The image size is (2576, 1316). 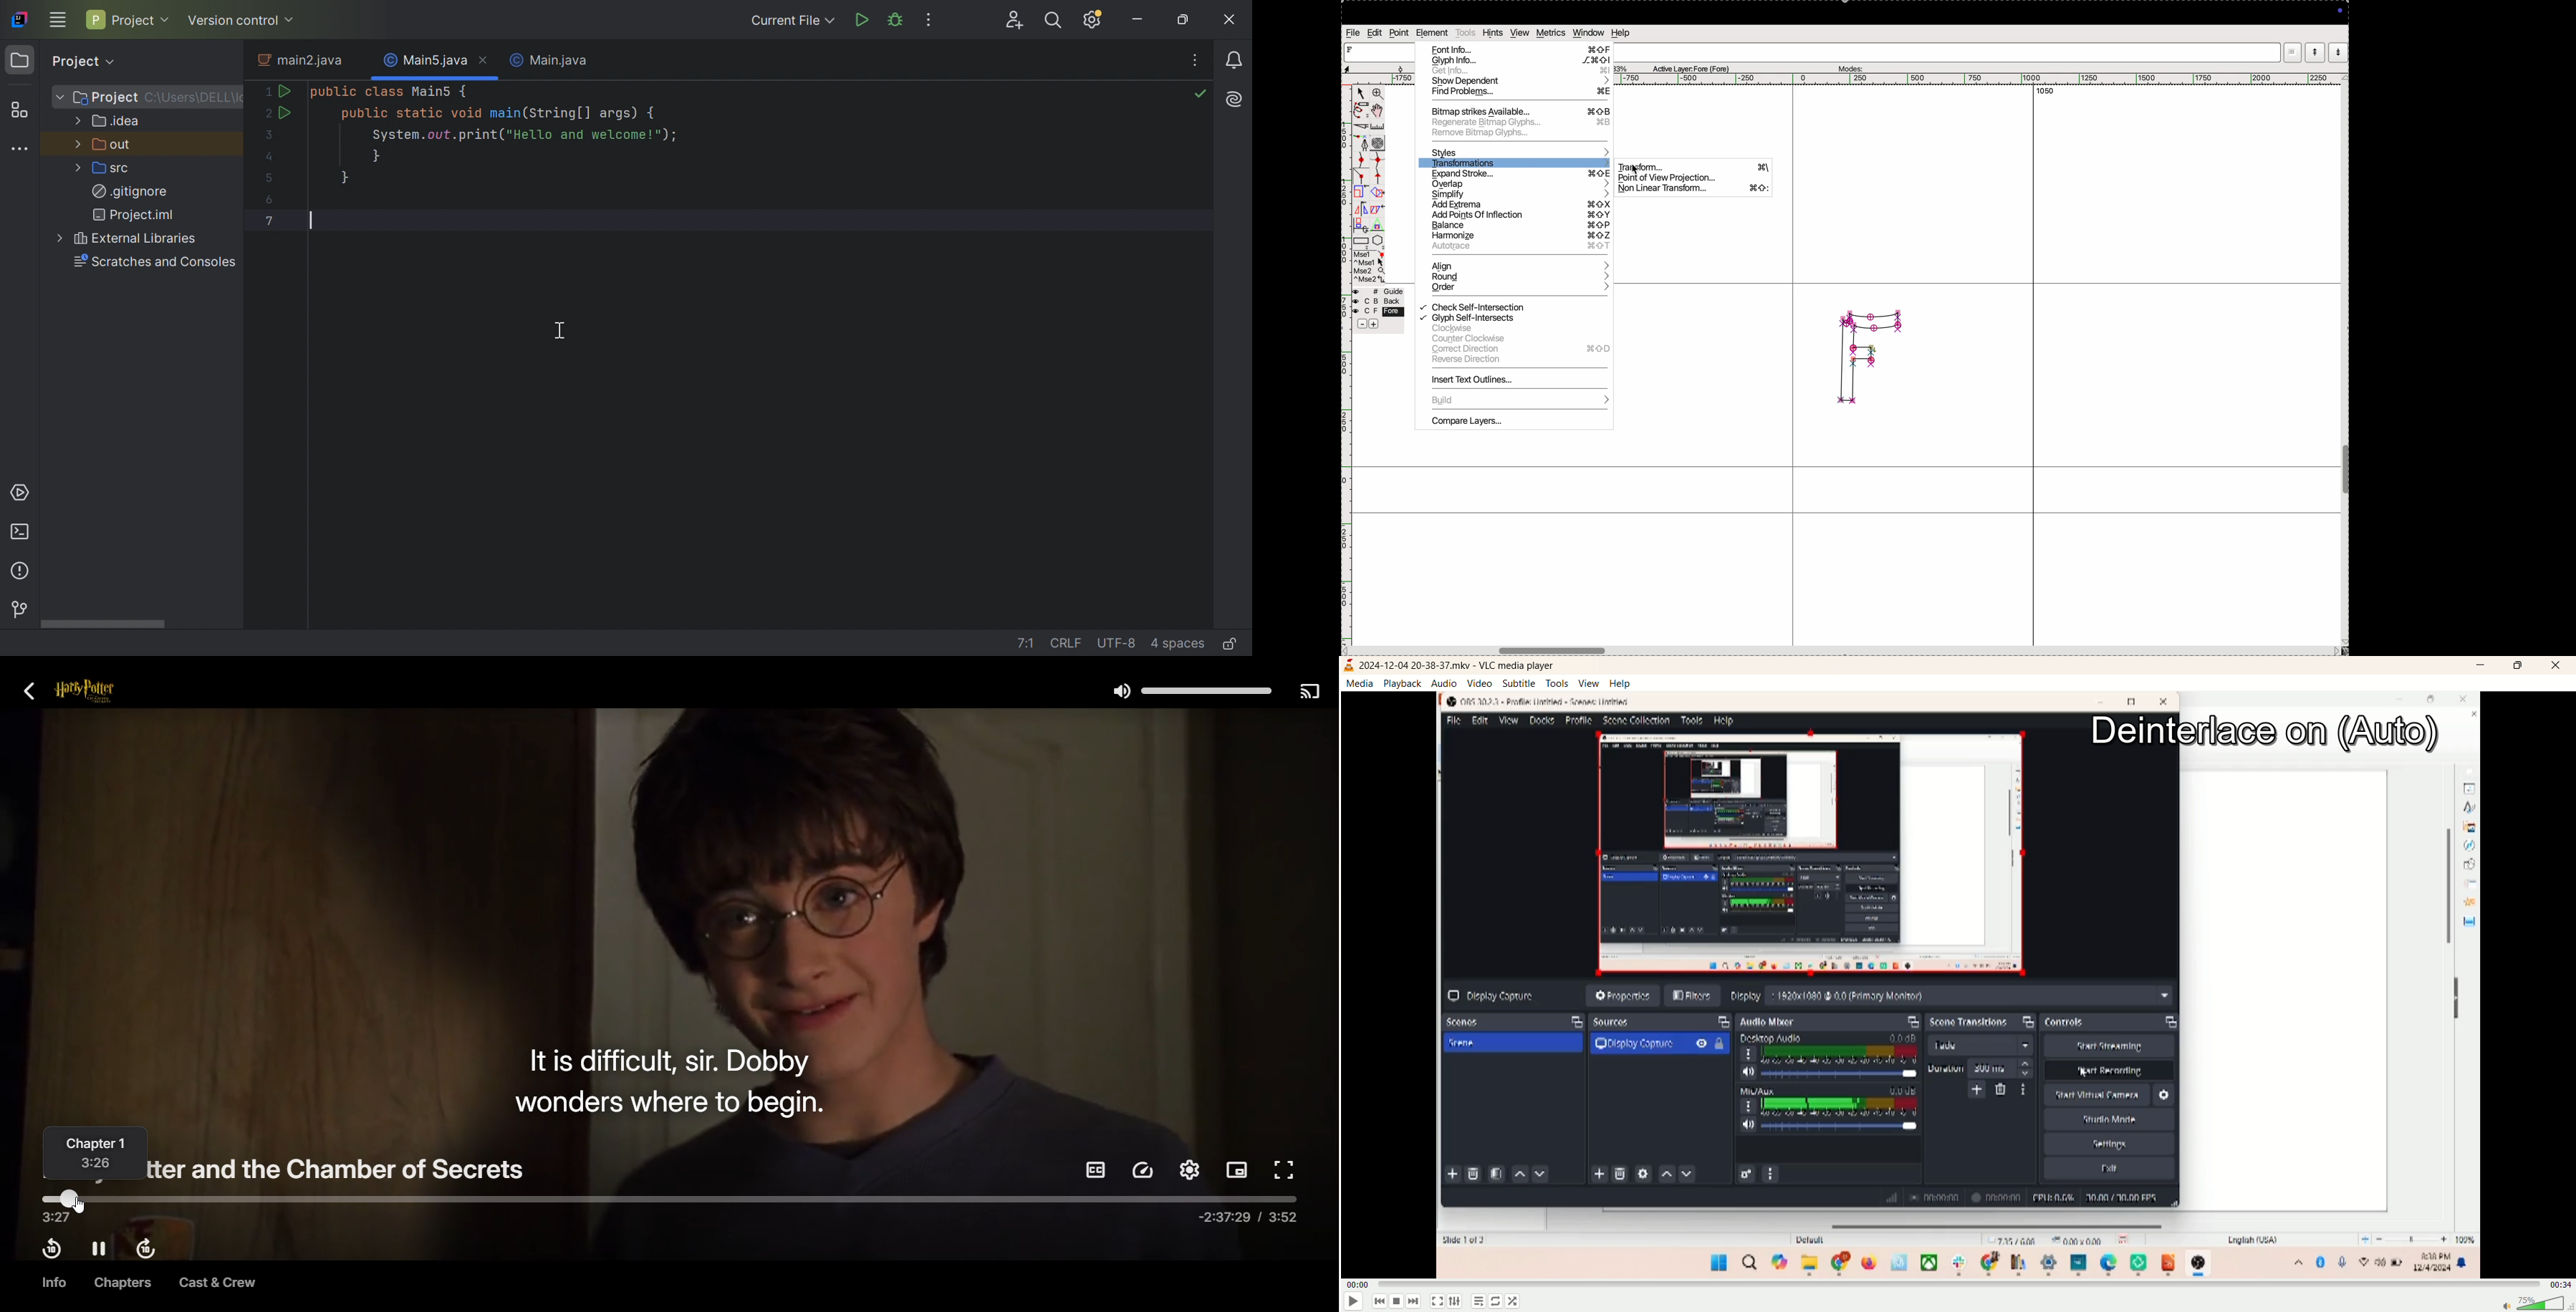 What do you see at coordinates (1518, 265) in the screenshot?
I see `align` at bounding box center [1518, 265].